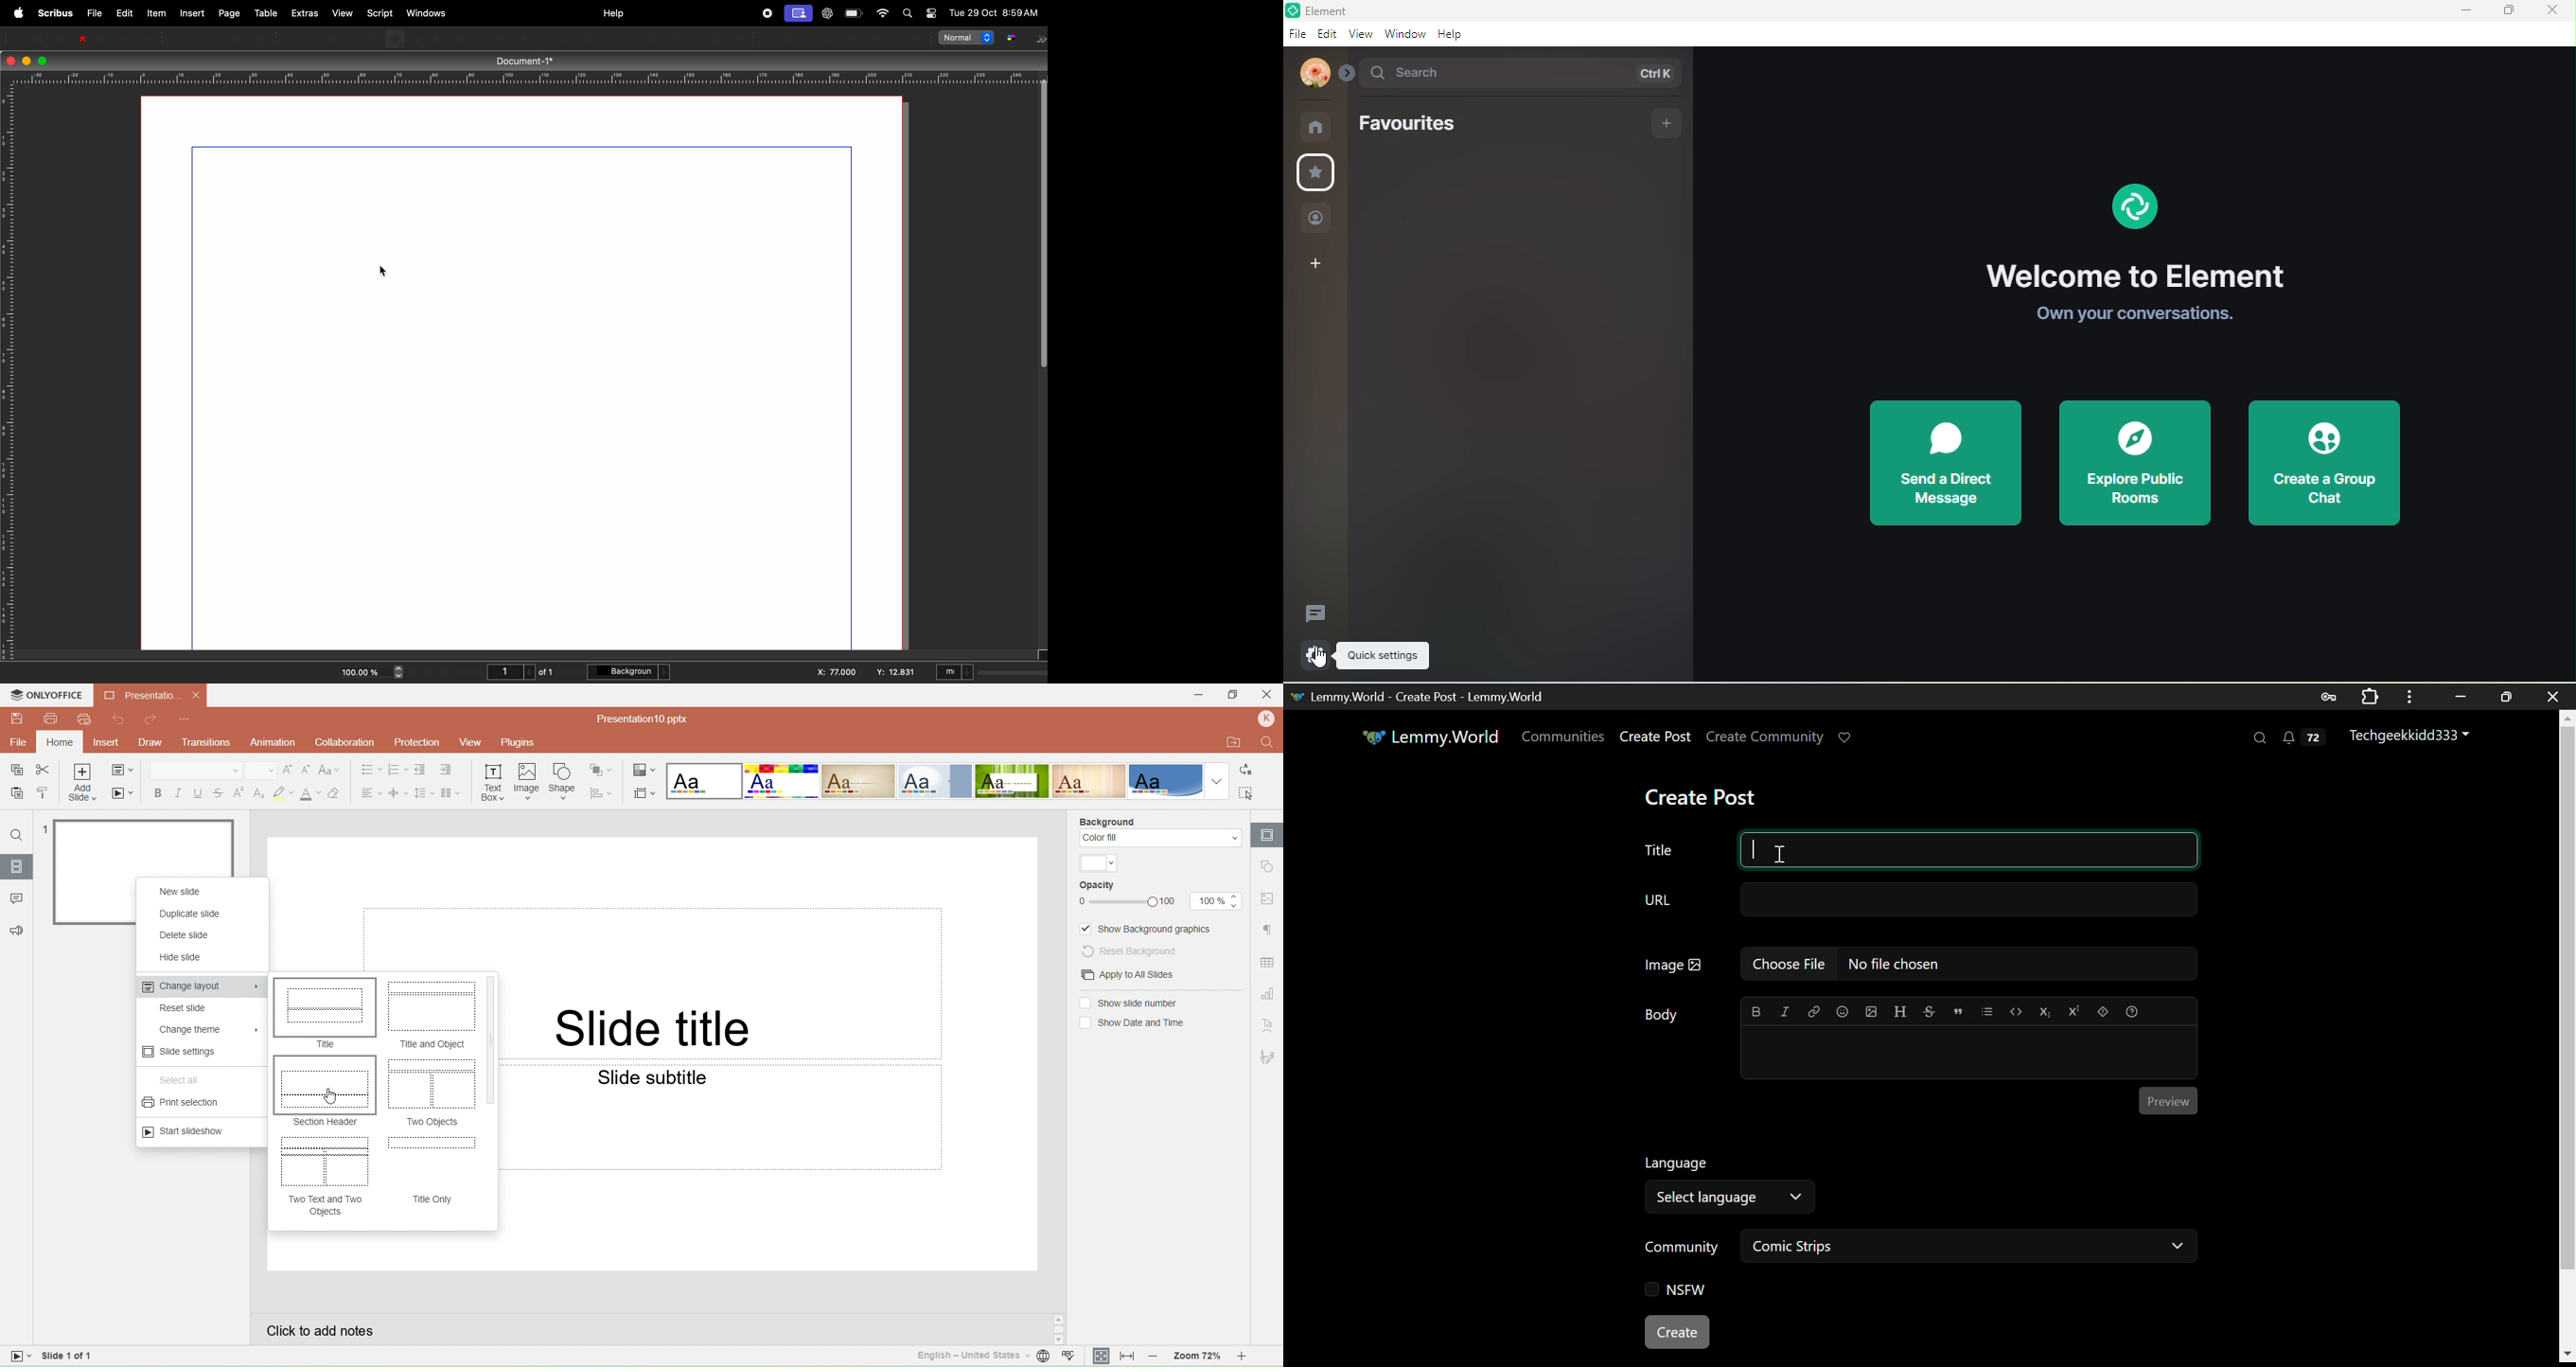  I want to click on Strikethrough, so click(1928, 1012).